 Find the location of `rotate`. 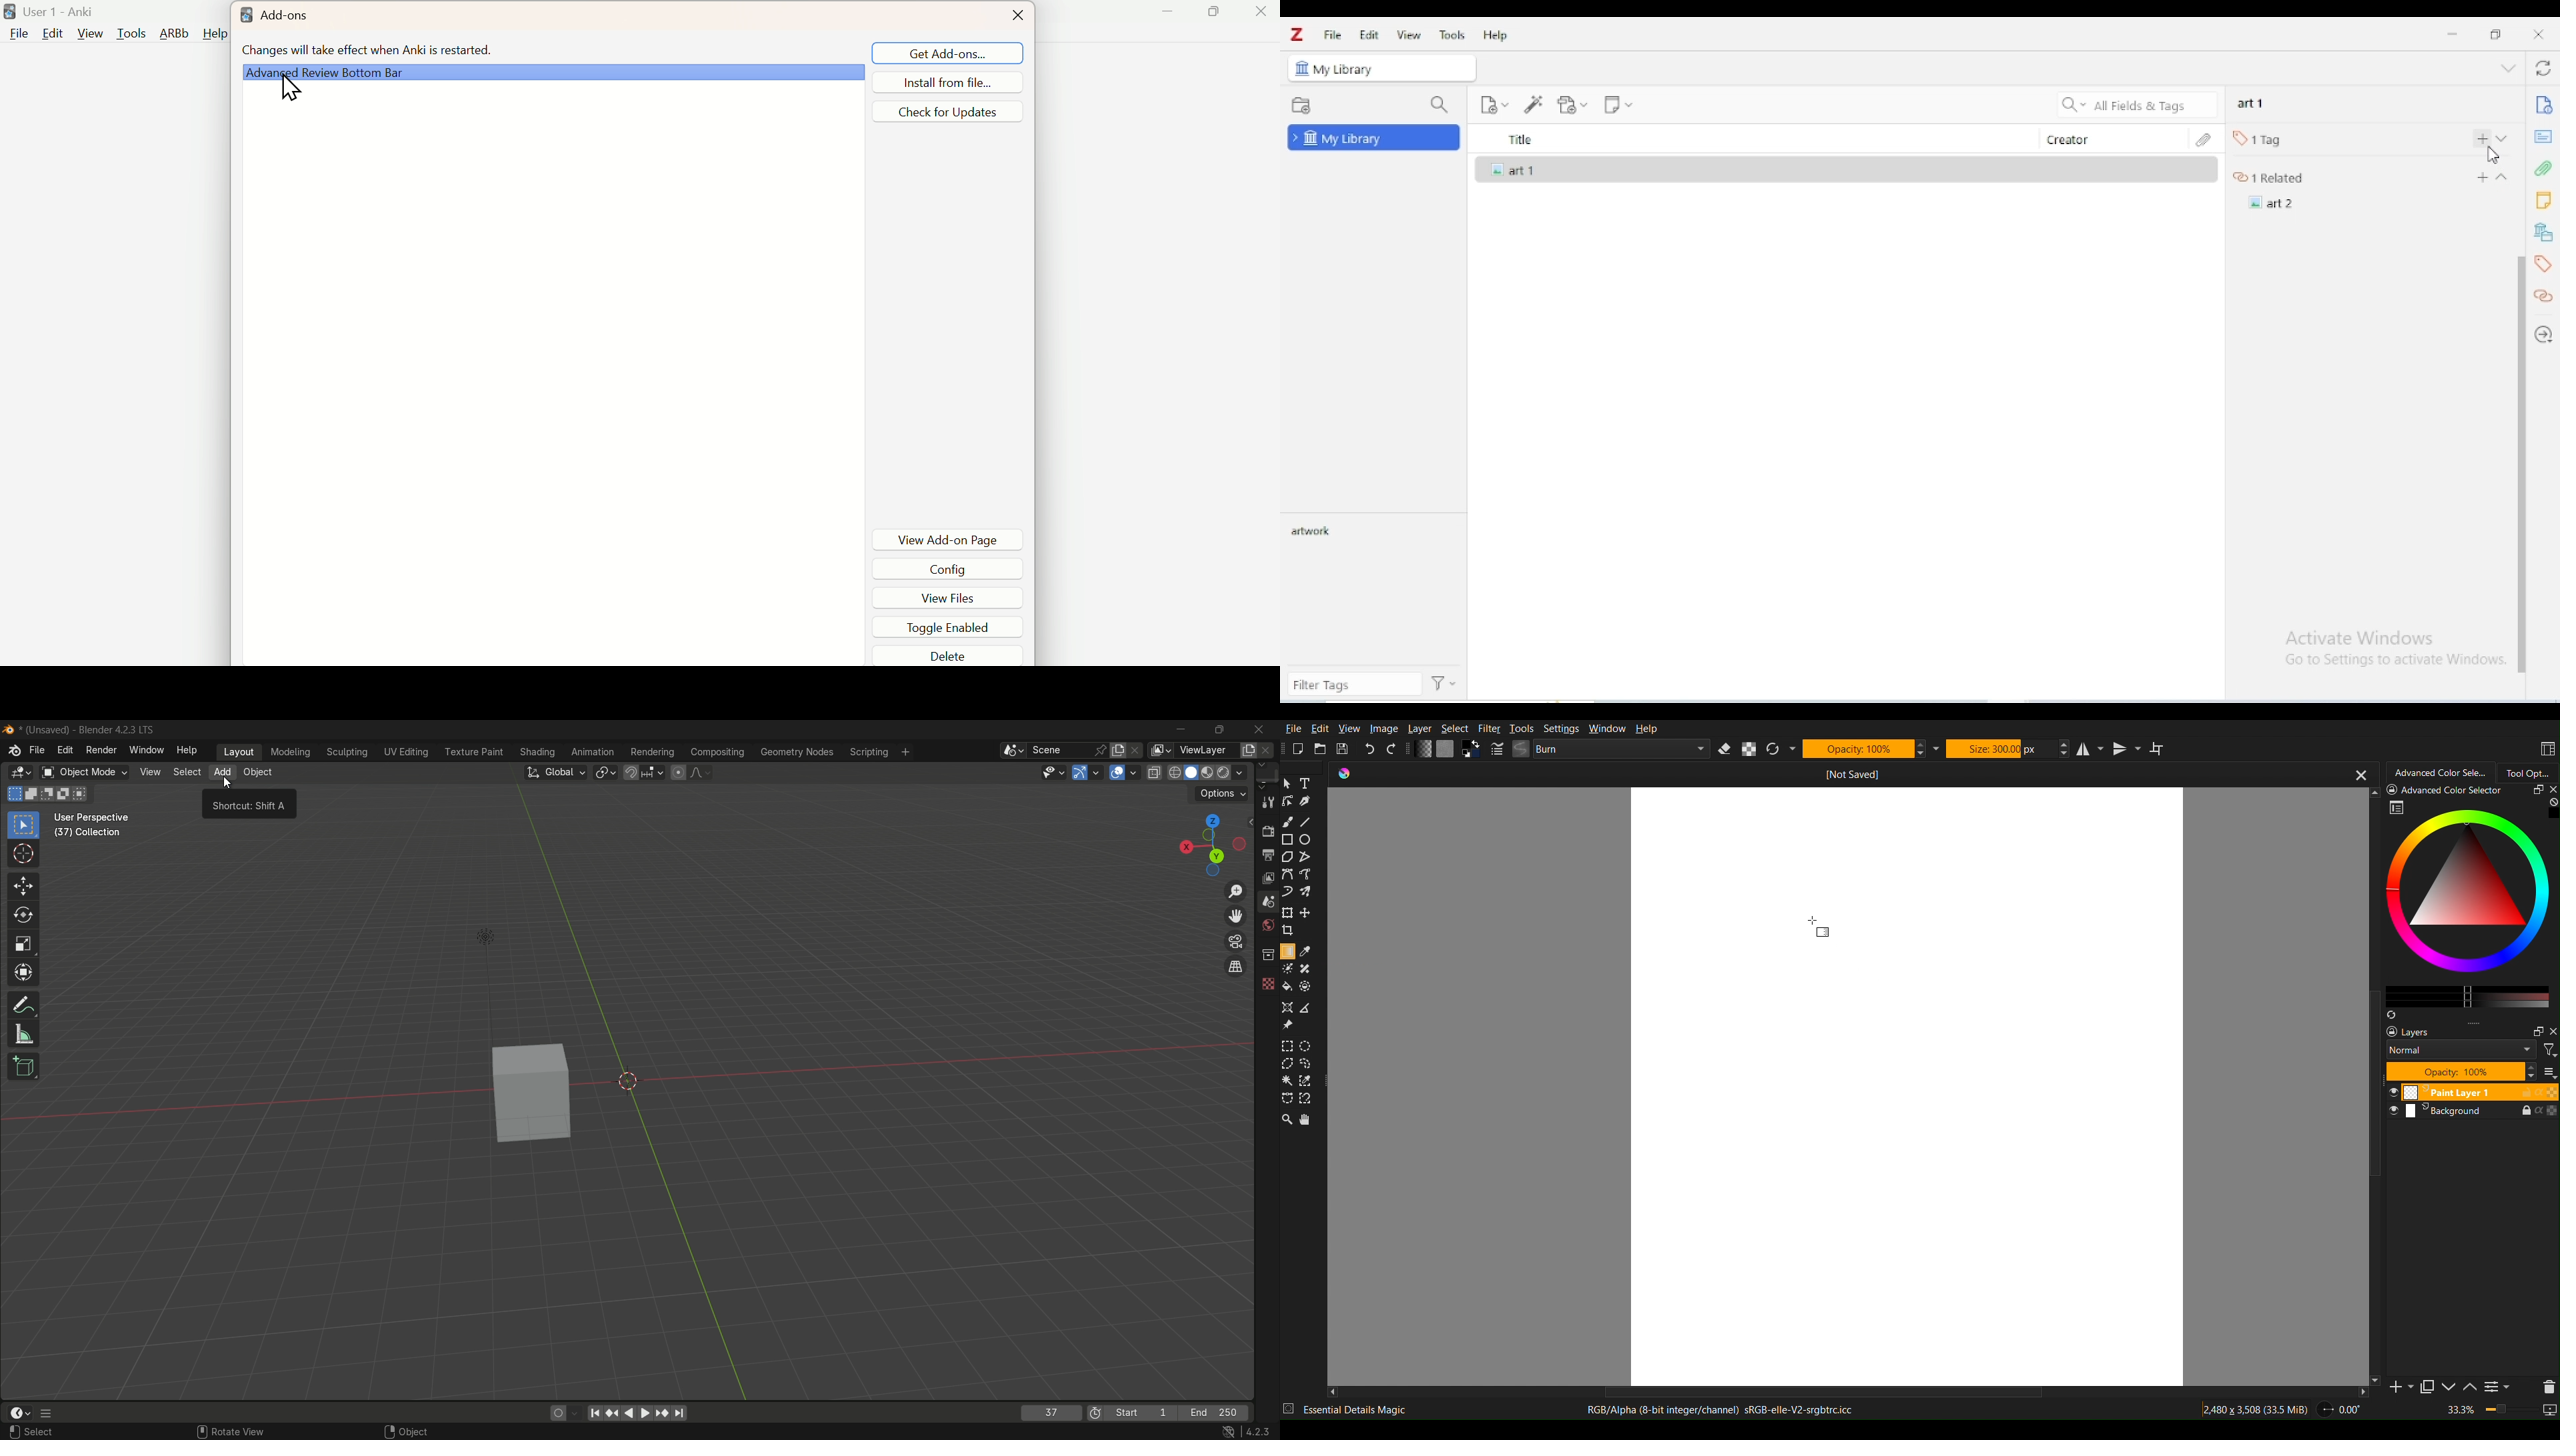

rotate is located at coordinates (23, 916).